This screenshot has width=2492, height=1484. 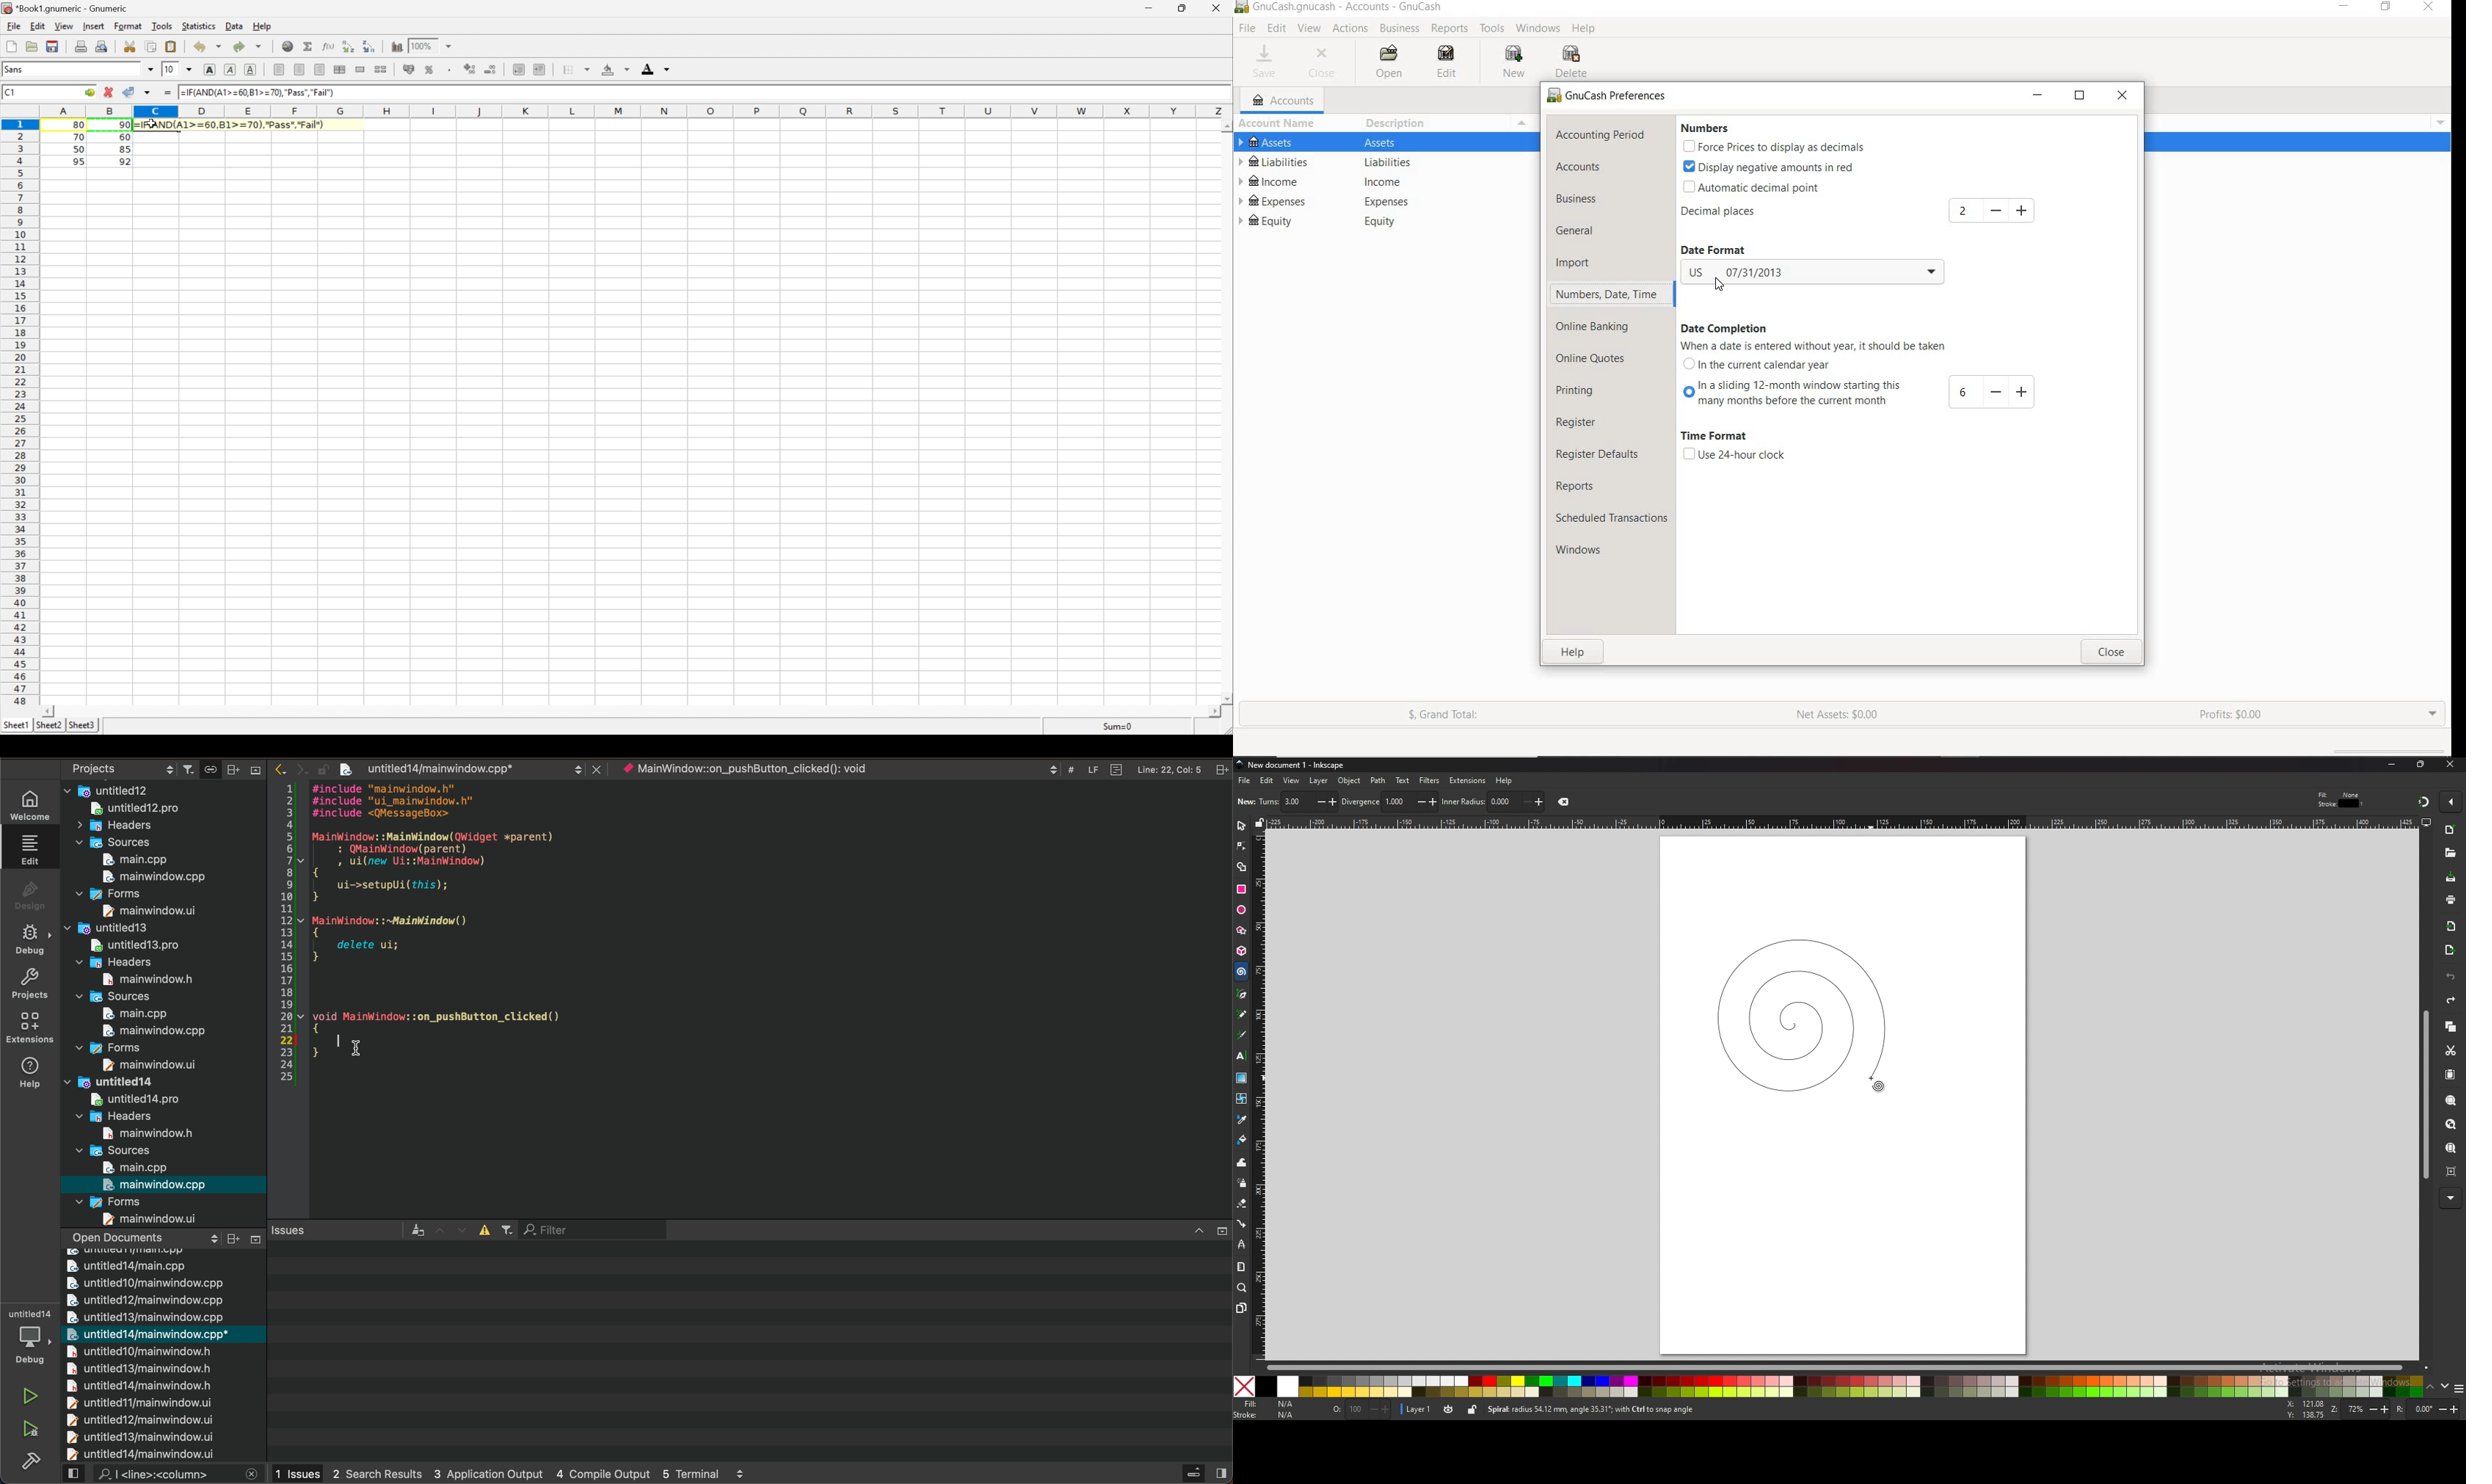 What do you see at coordinates (2451, 1051) in the screenshot?
I see `cut` at bounding box center [2451, 1051].